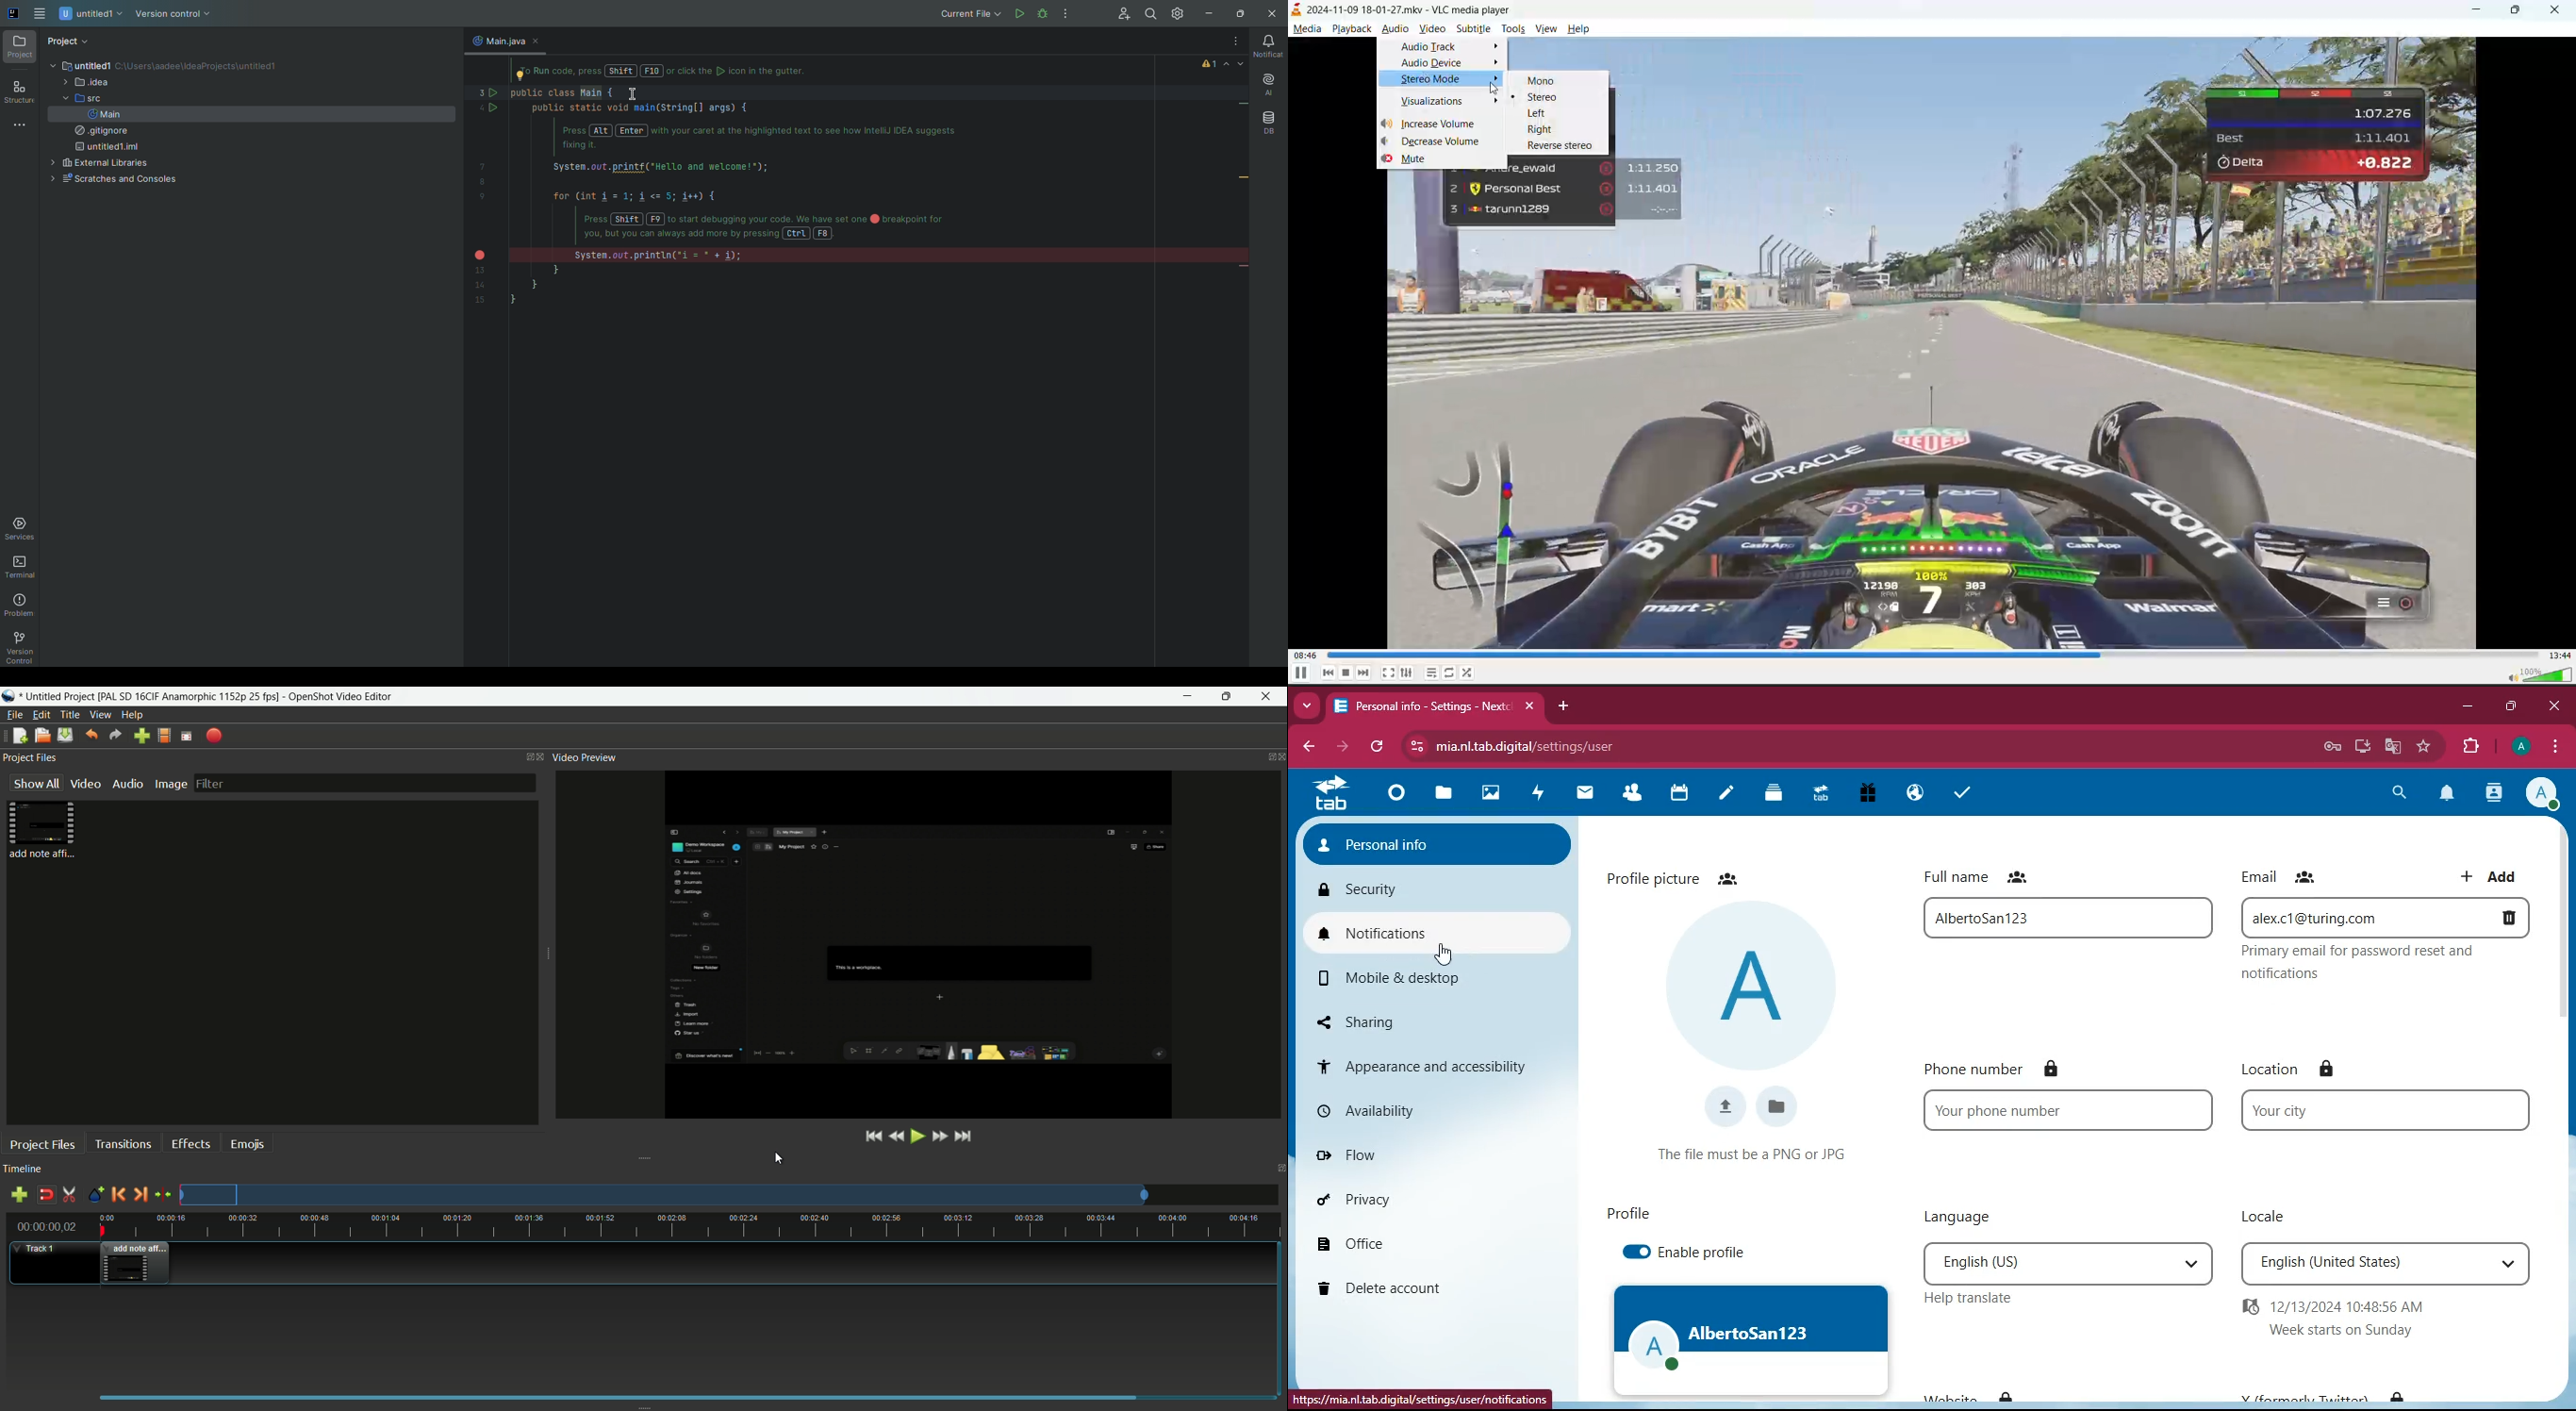 This screenshot has height=1428, width=2576. I want to click on play or pause, so click(917, 1136).